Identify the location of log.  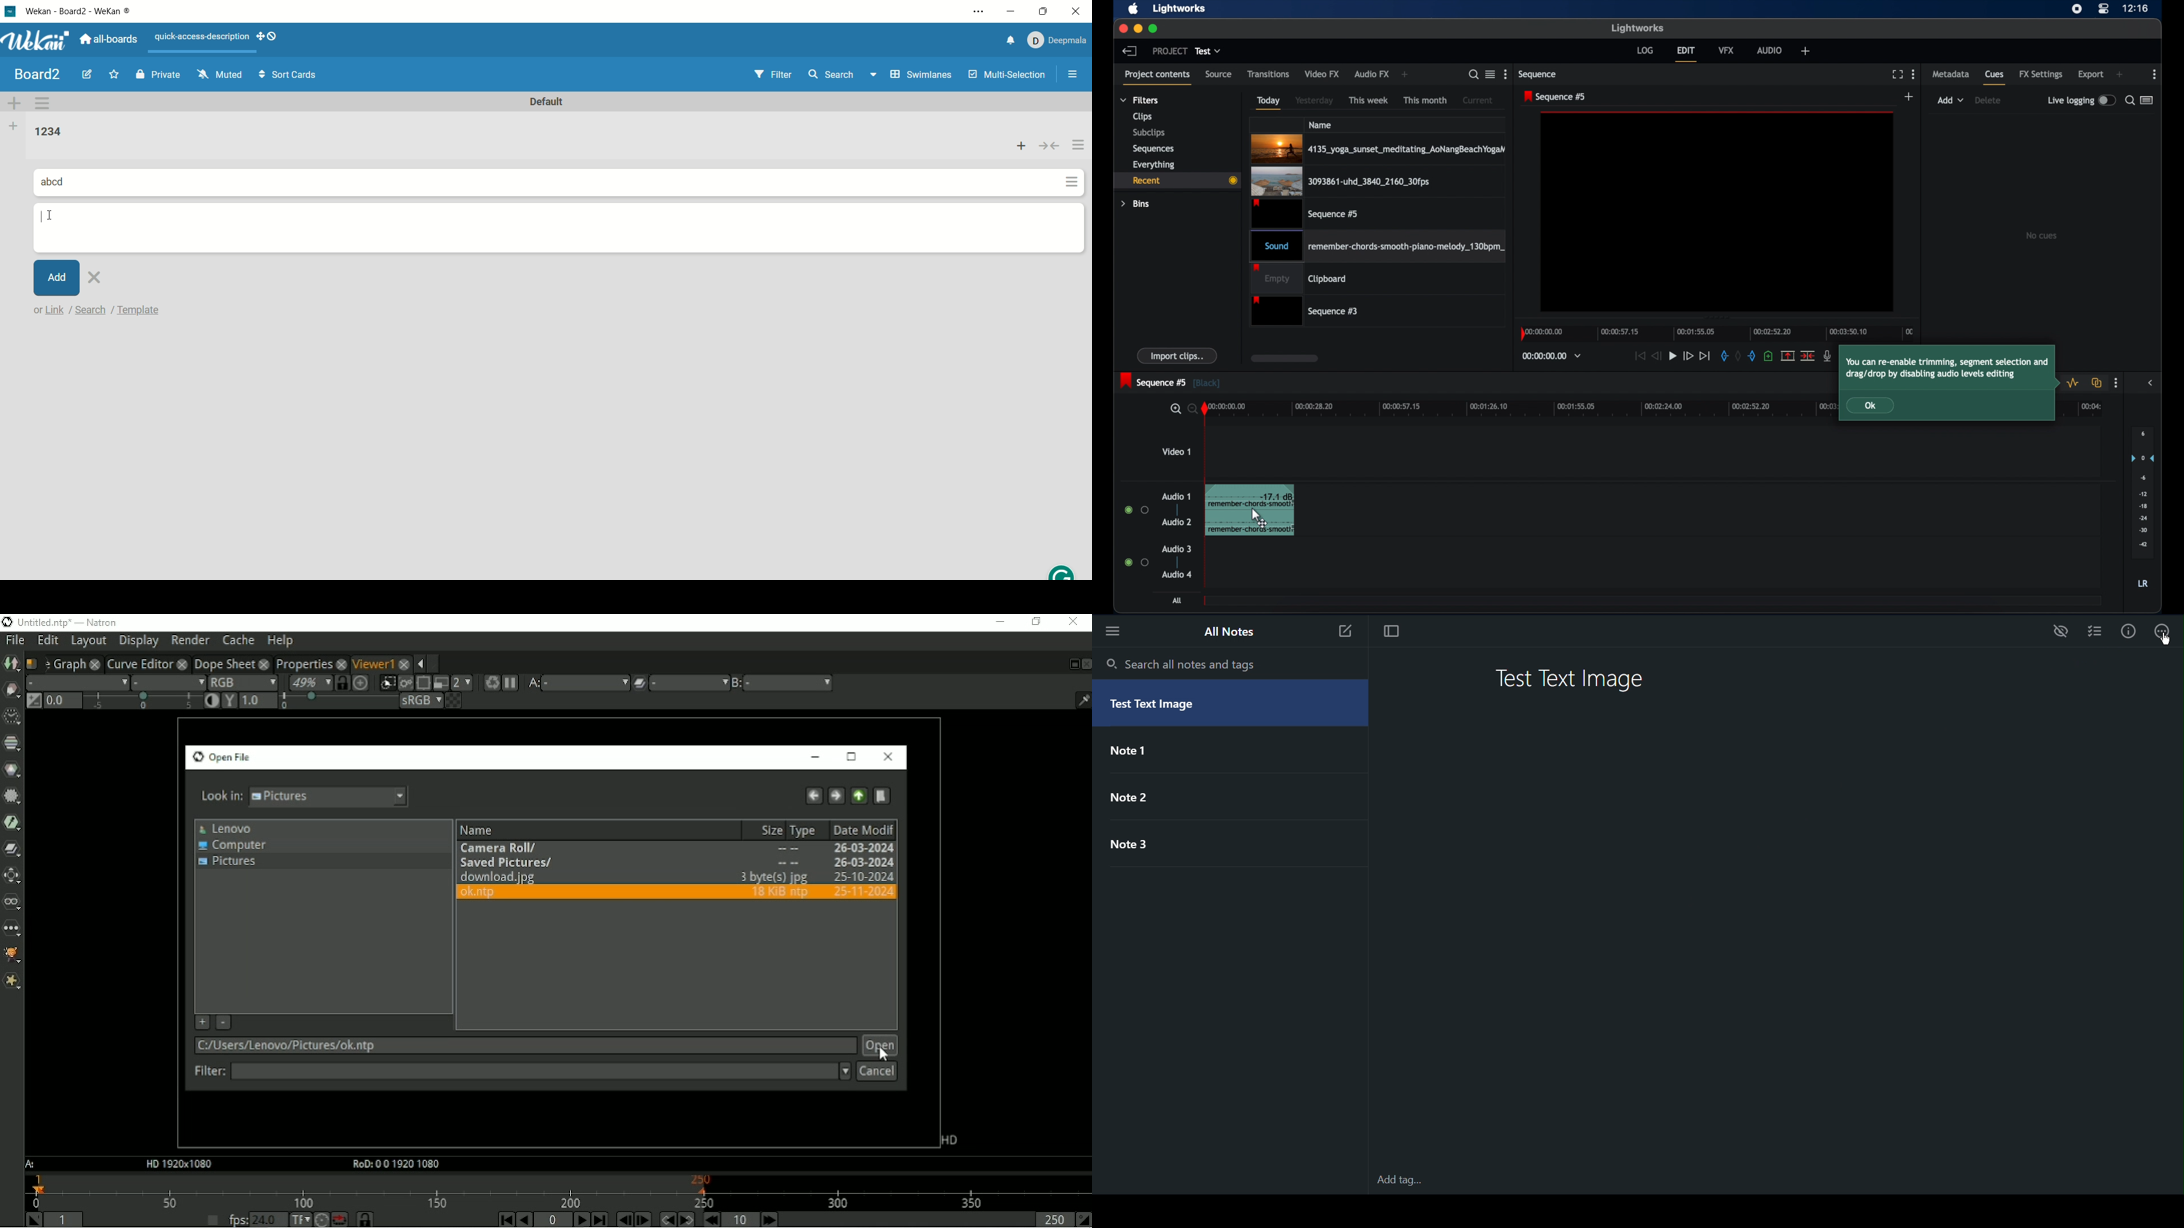
(1645, 50).